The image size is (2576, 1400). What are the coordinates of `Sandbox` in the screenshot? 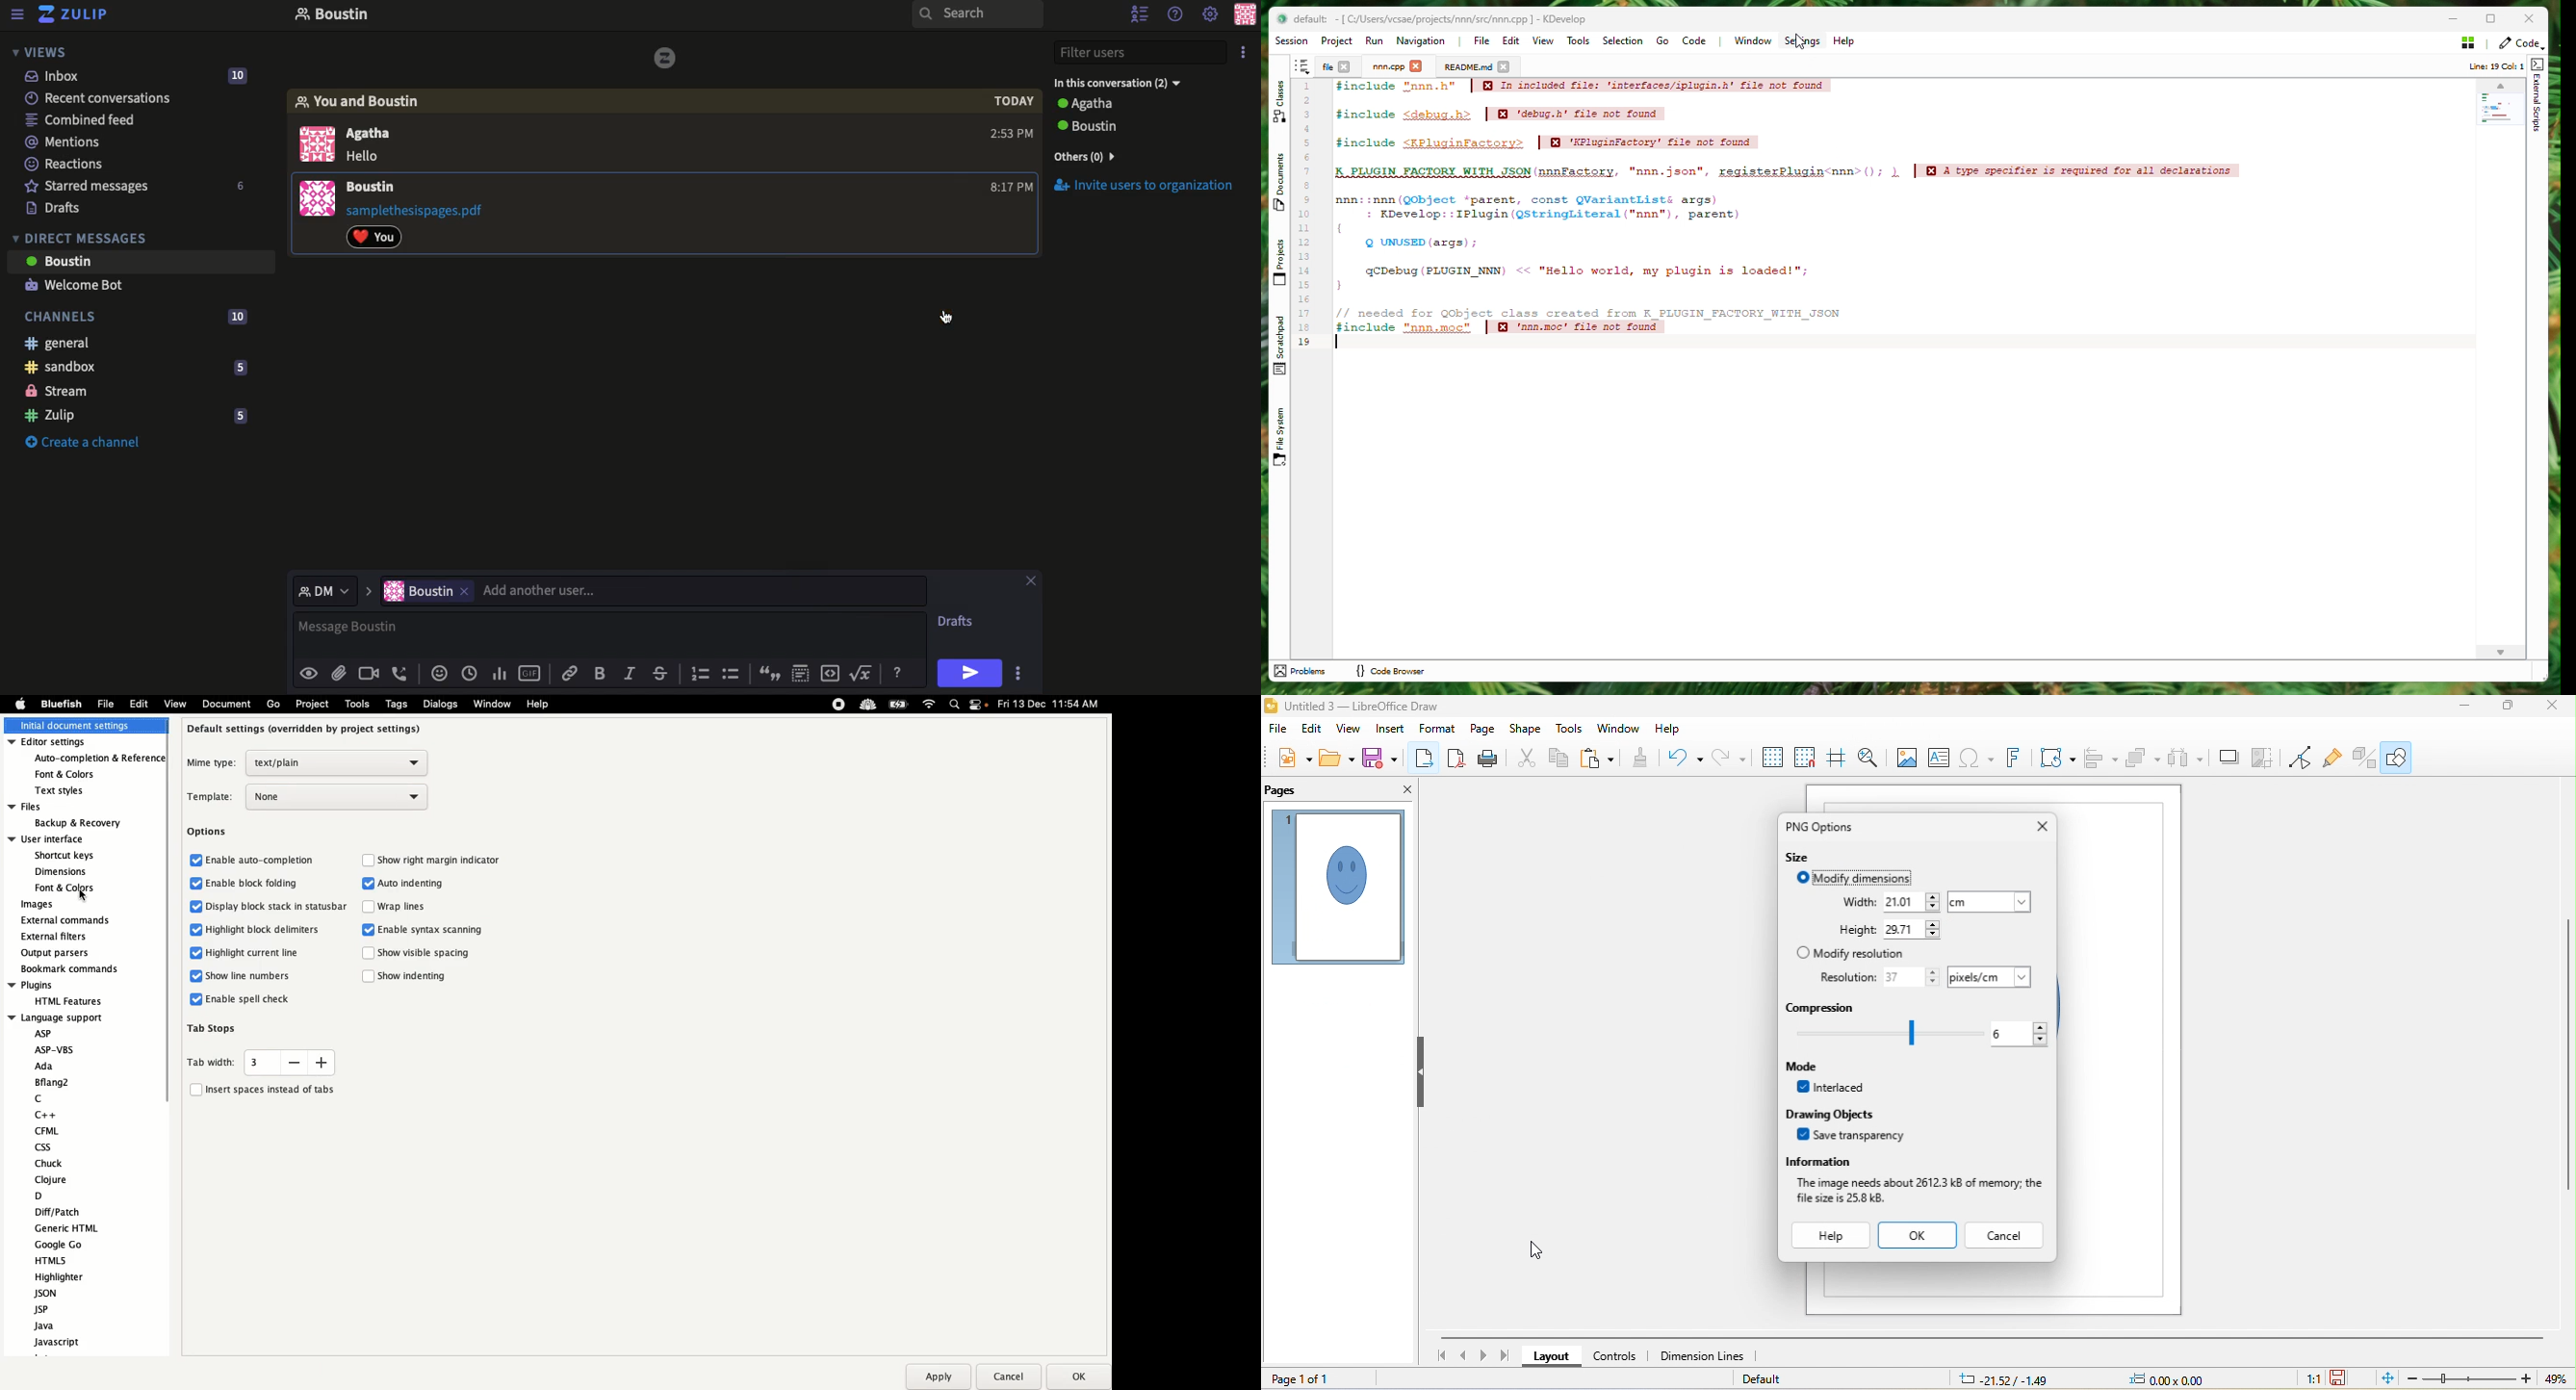 It's located at (135, 368).